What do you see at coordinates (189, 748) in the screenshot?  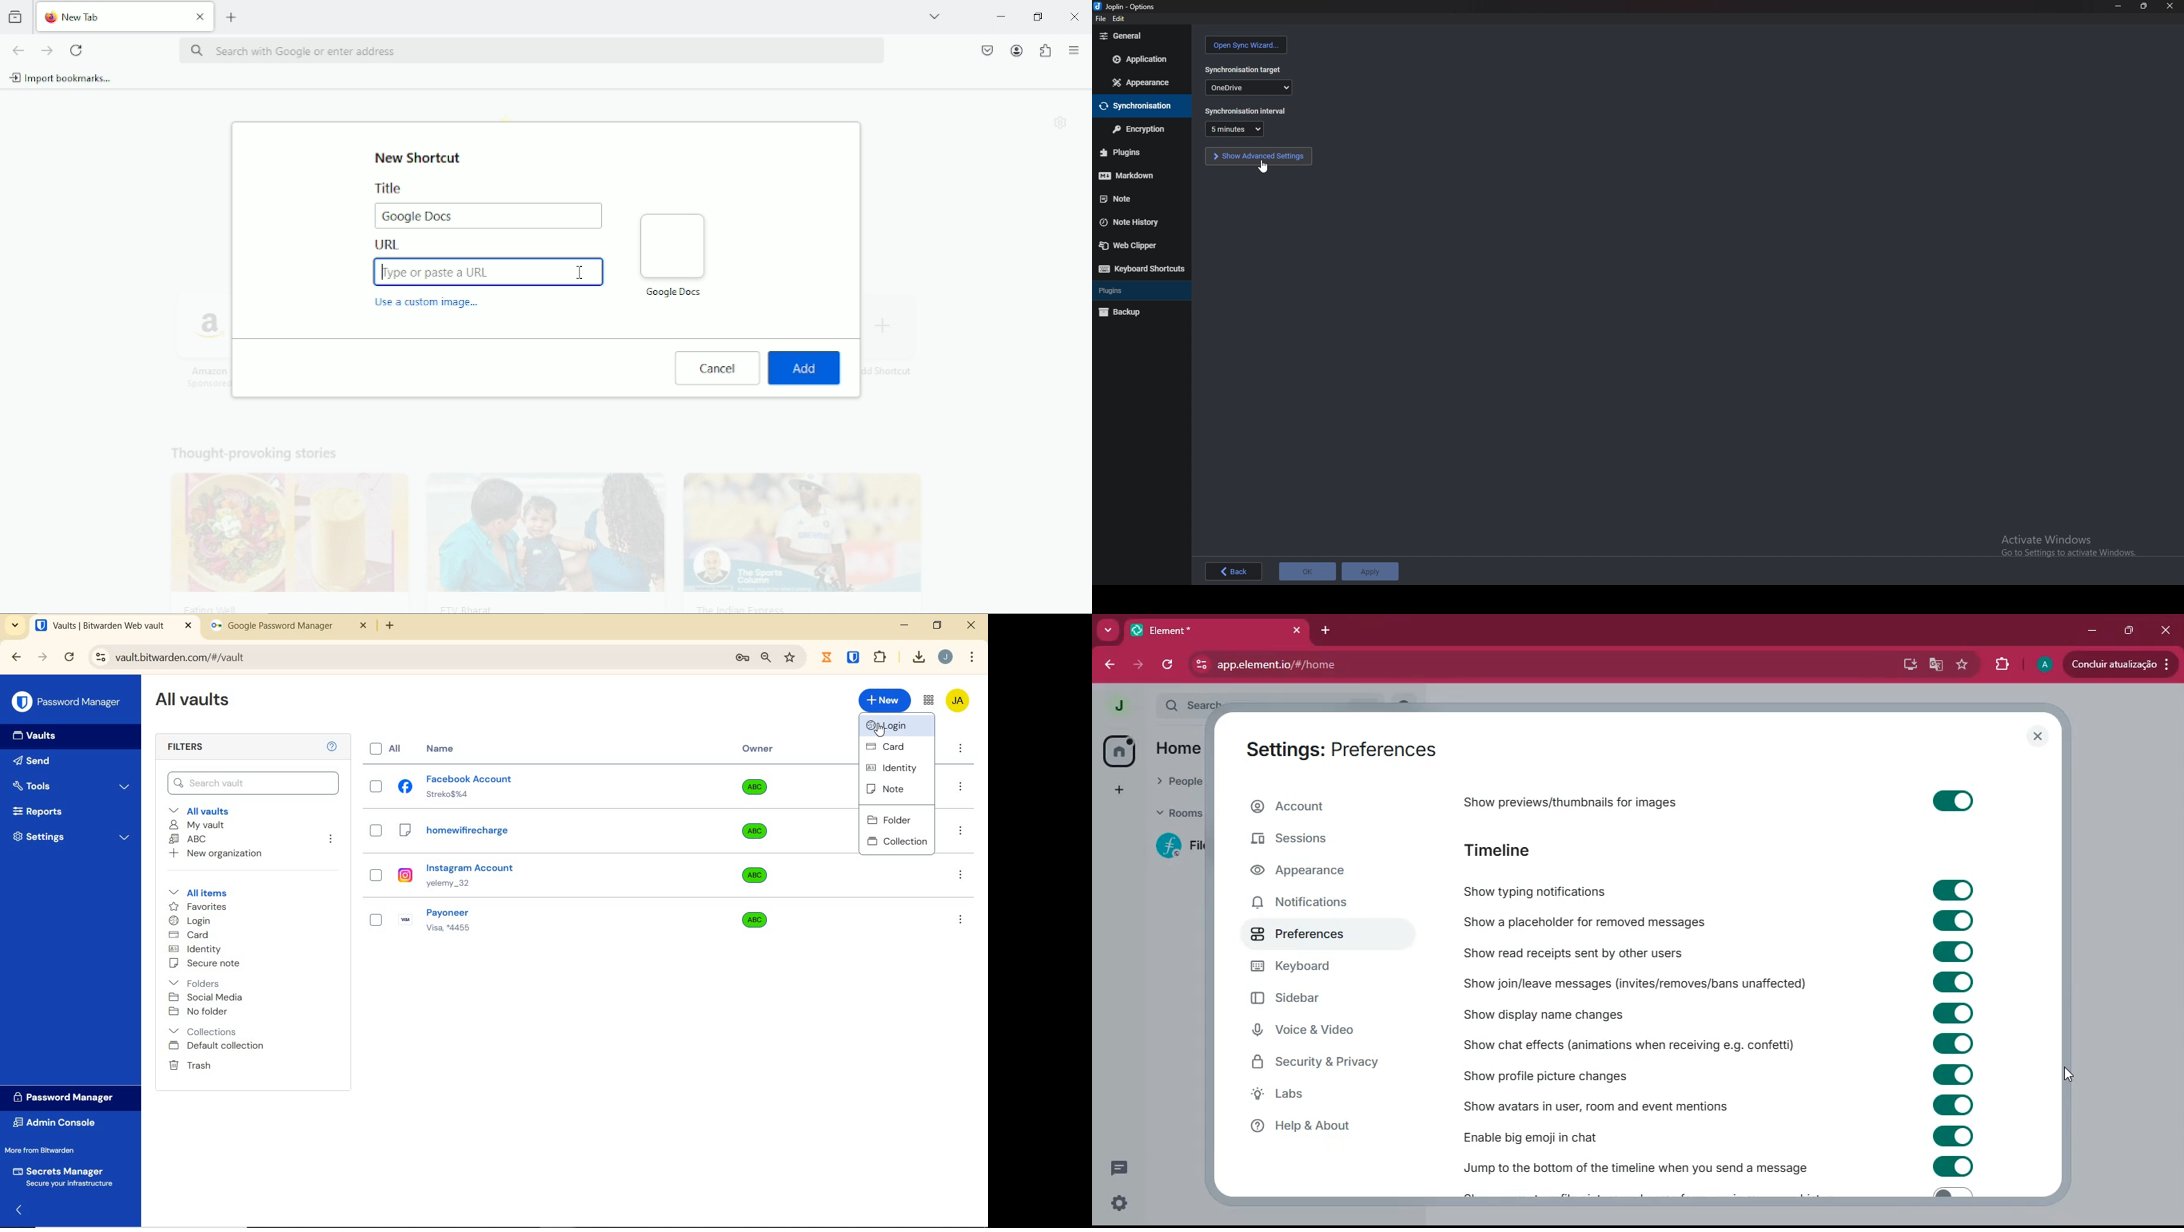 I see `Filters` at bounding box center [189, 748].